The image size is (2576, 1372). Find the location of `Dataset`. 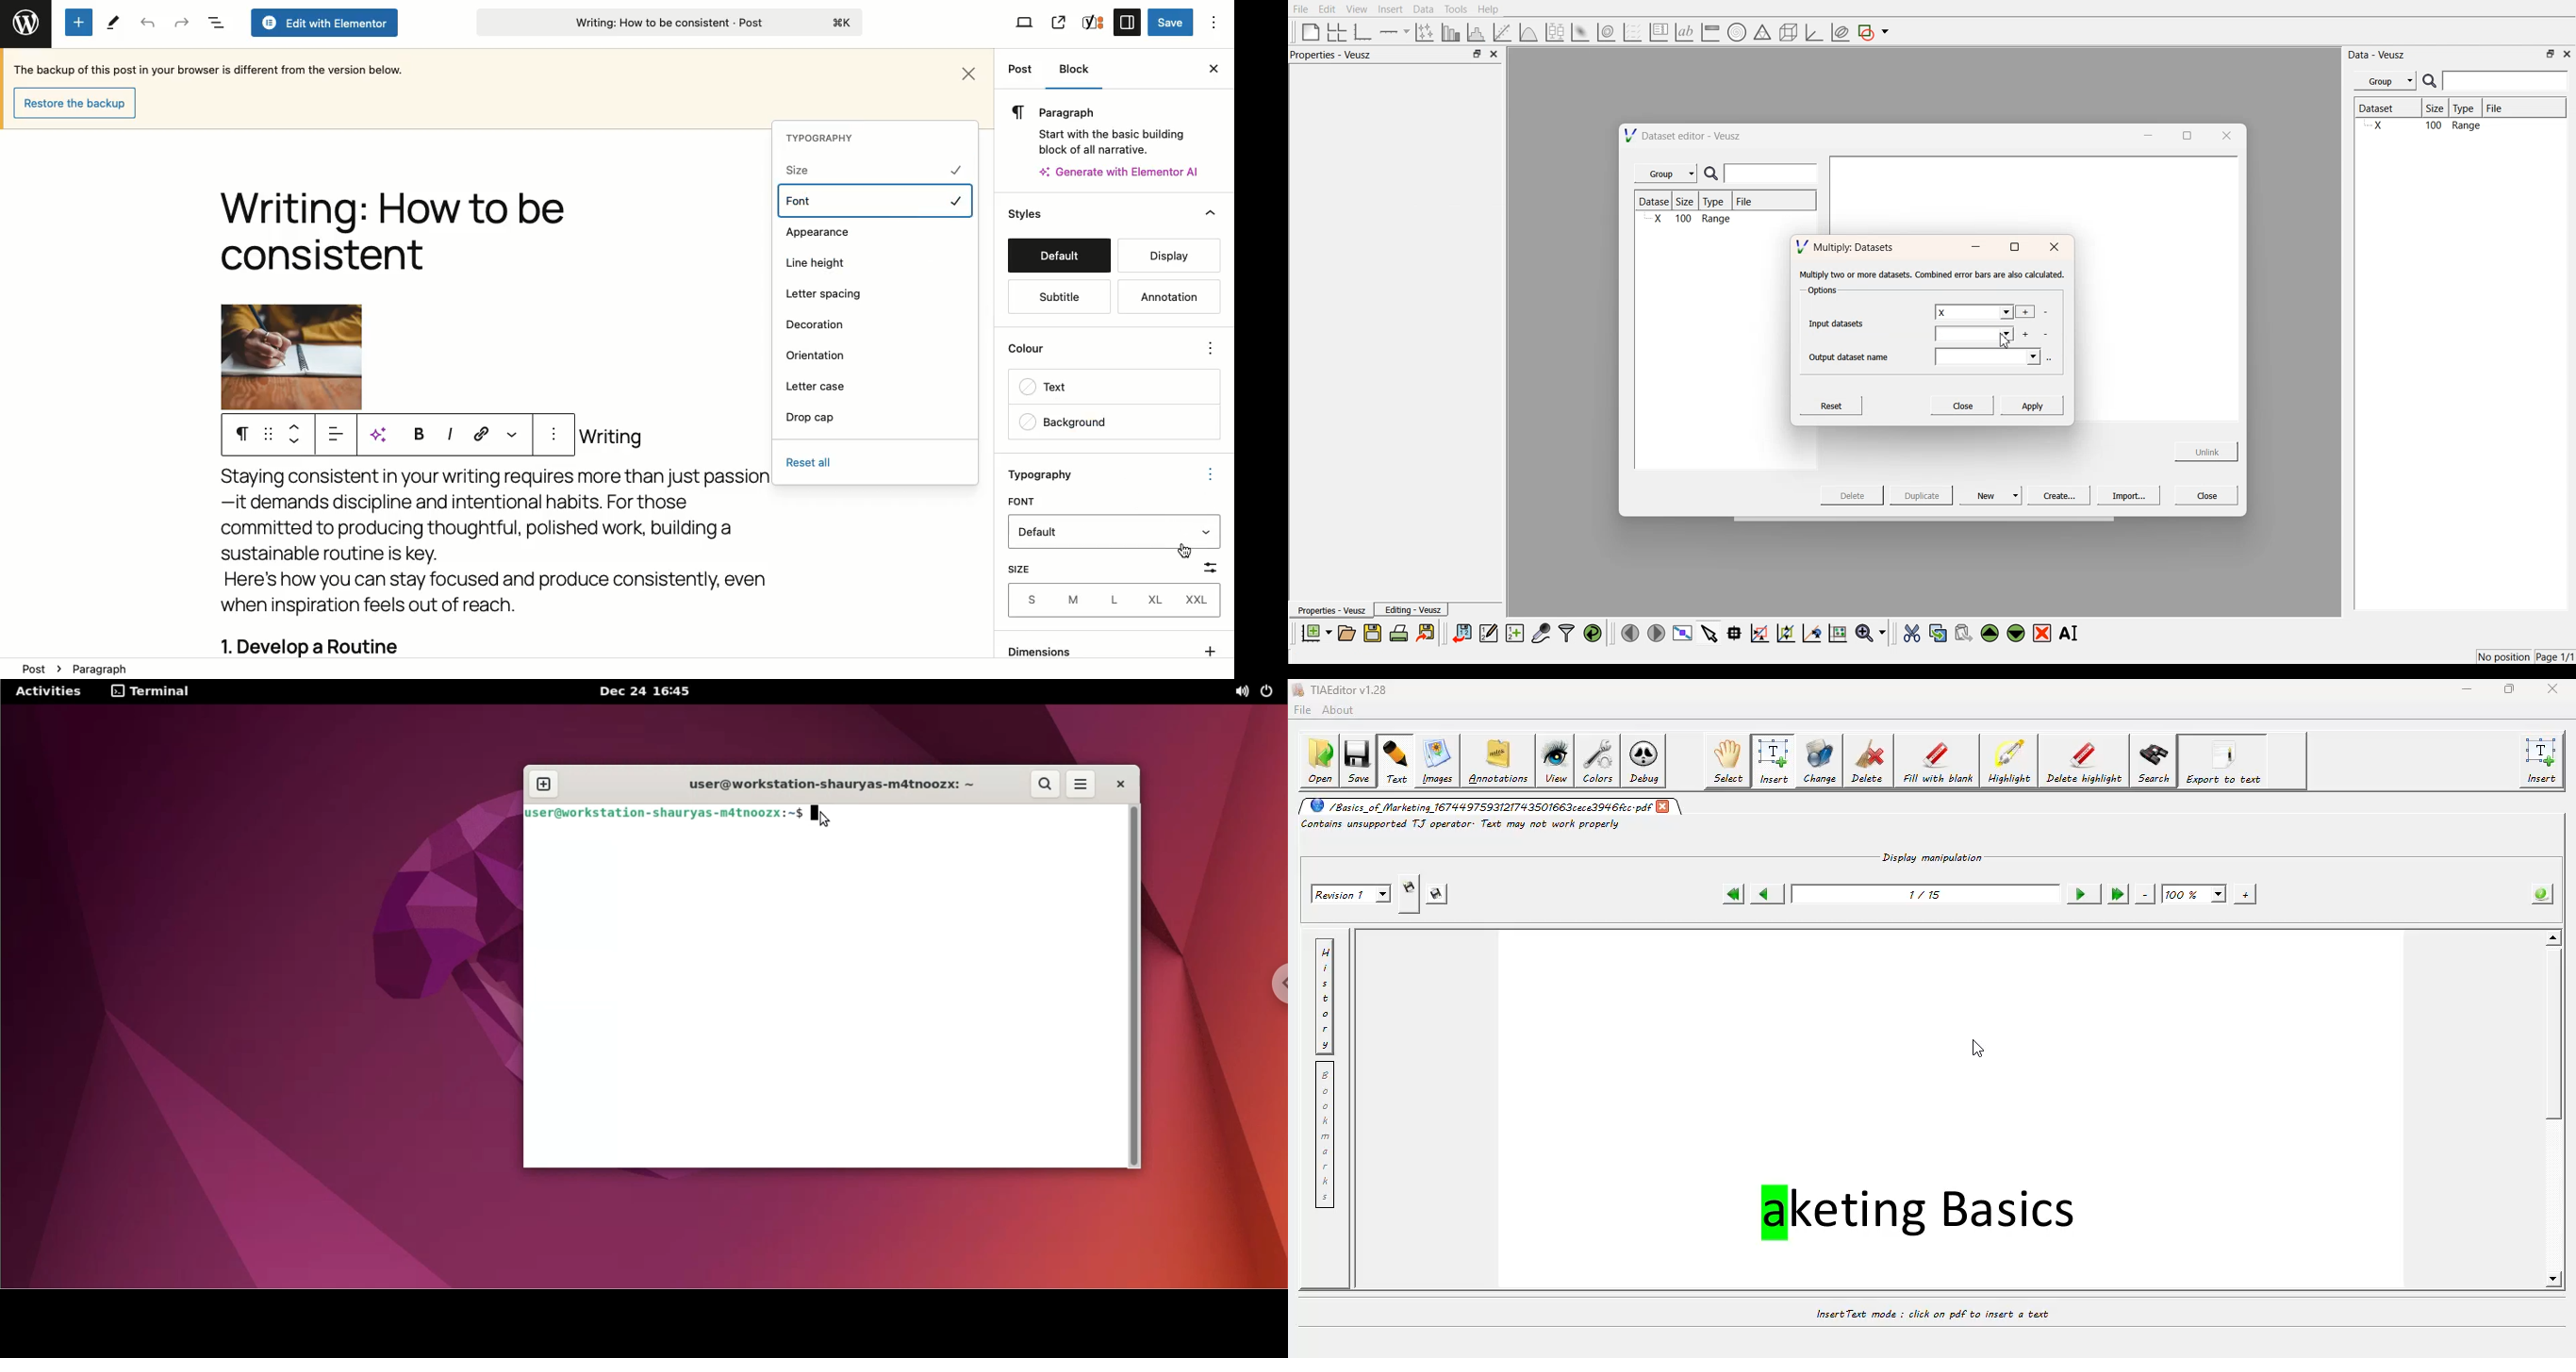

Dataset is located at coordinates (1656, 201).